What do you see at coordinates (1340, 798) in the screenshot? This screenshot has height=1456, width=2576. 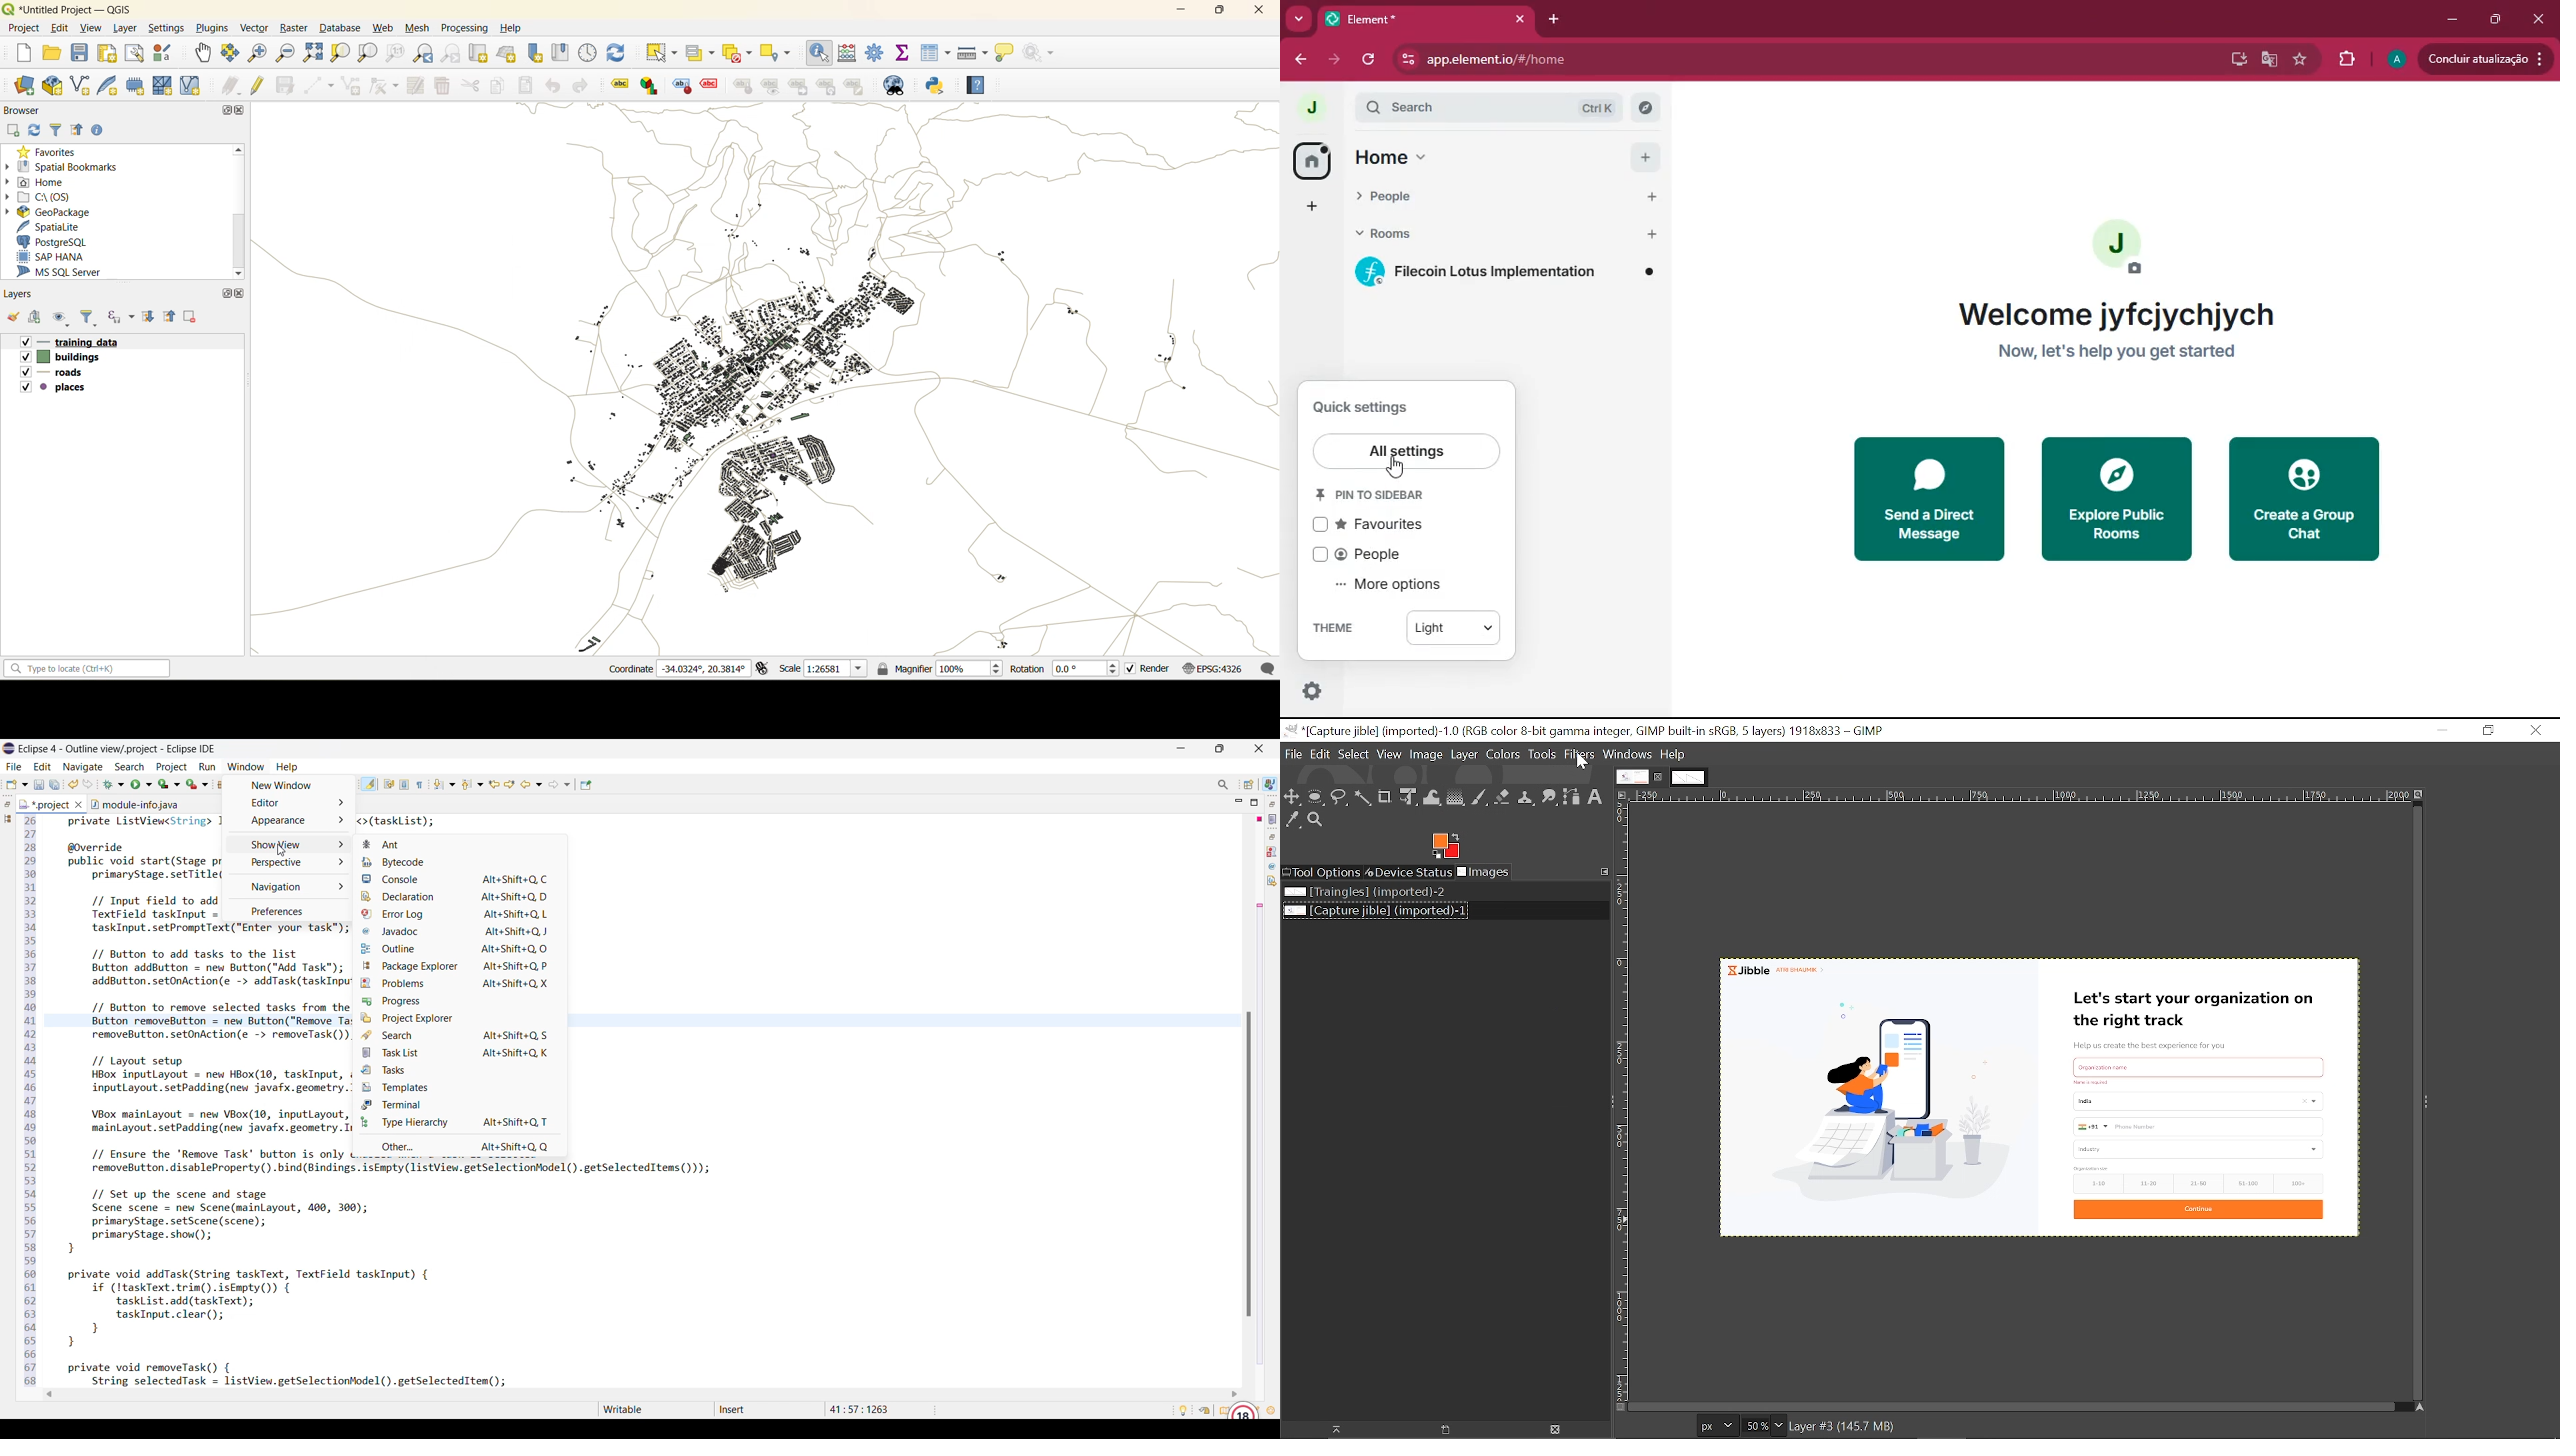 I see `Free select tool` at bounding box center [1340, 798].